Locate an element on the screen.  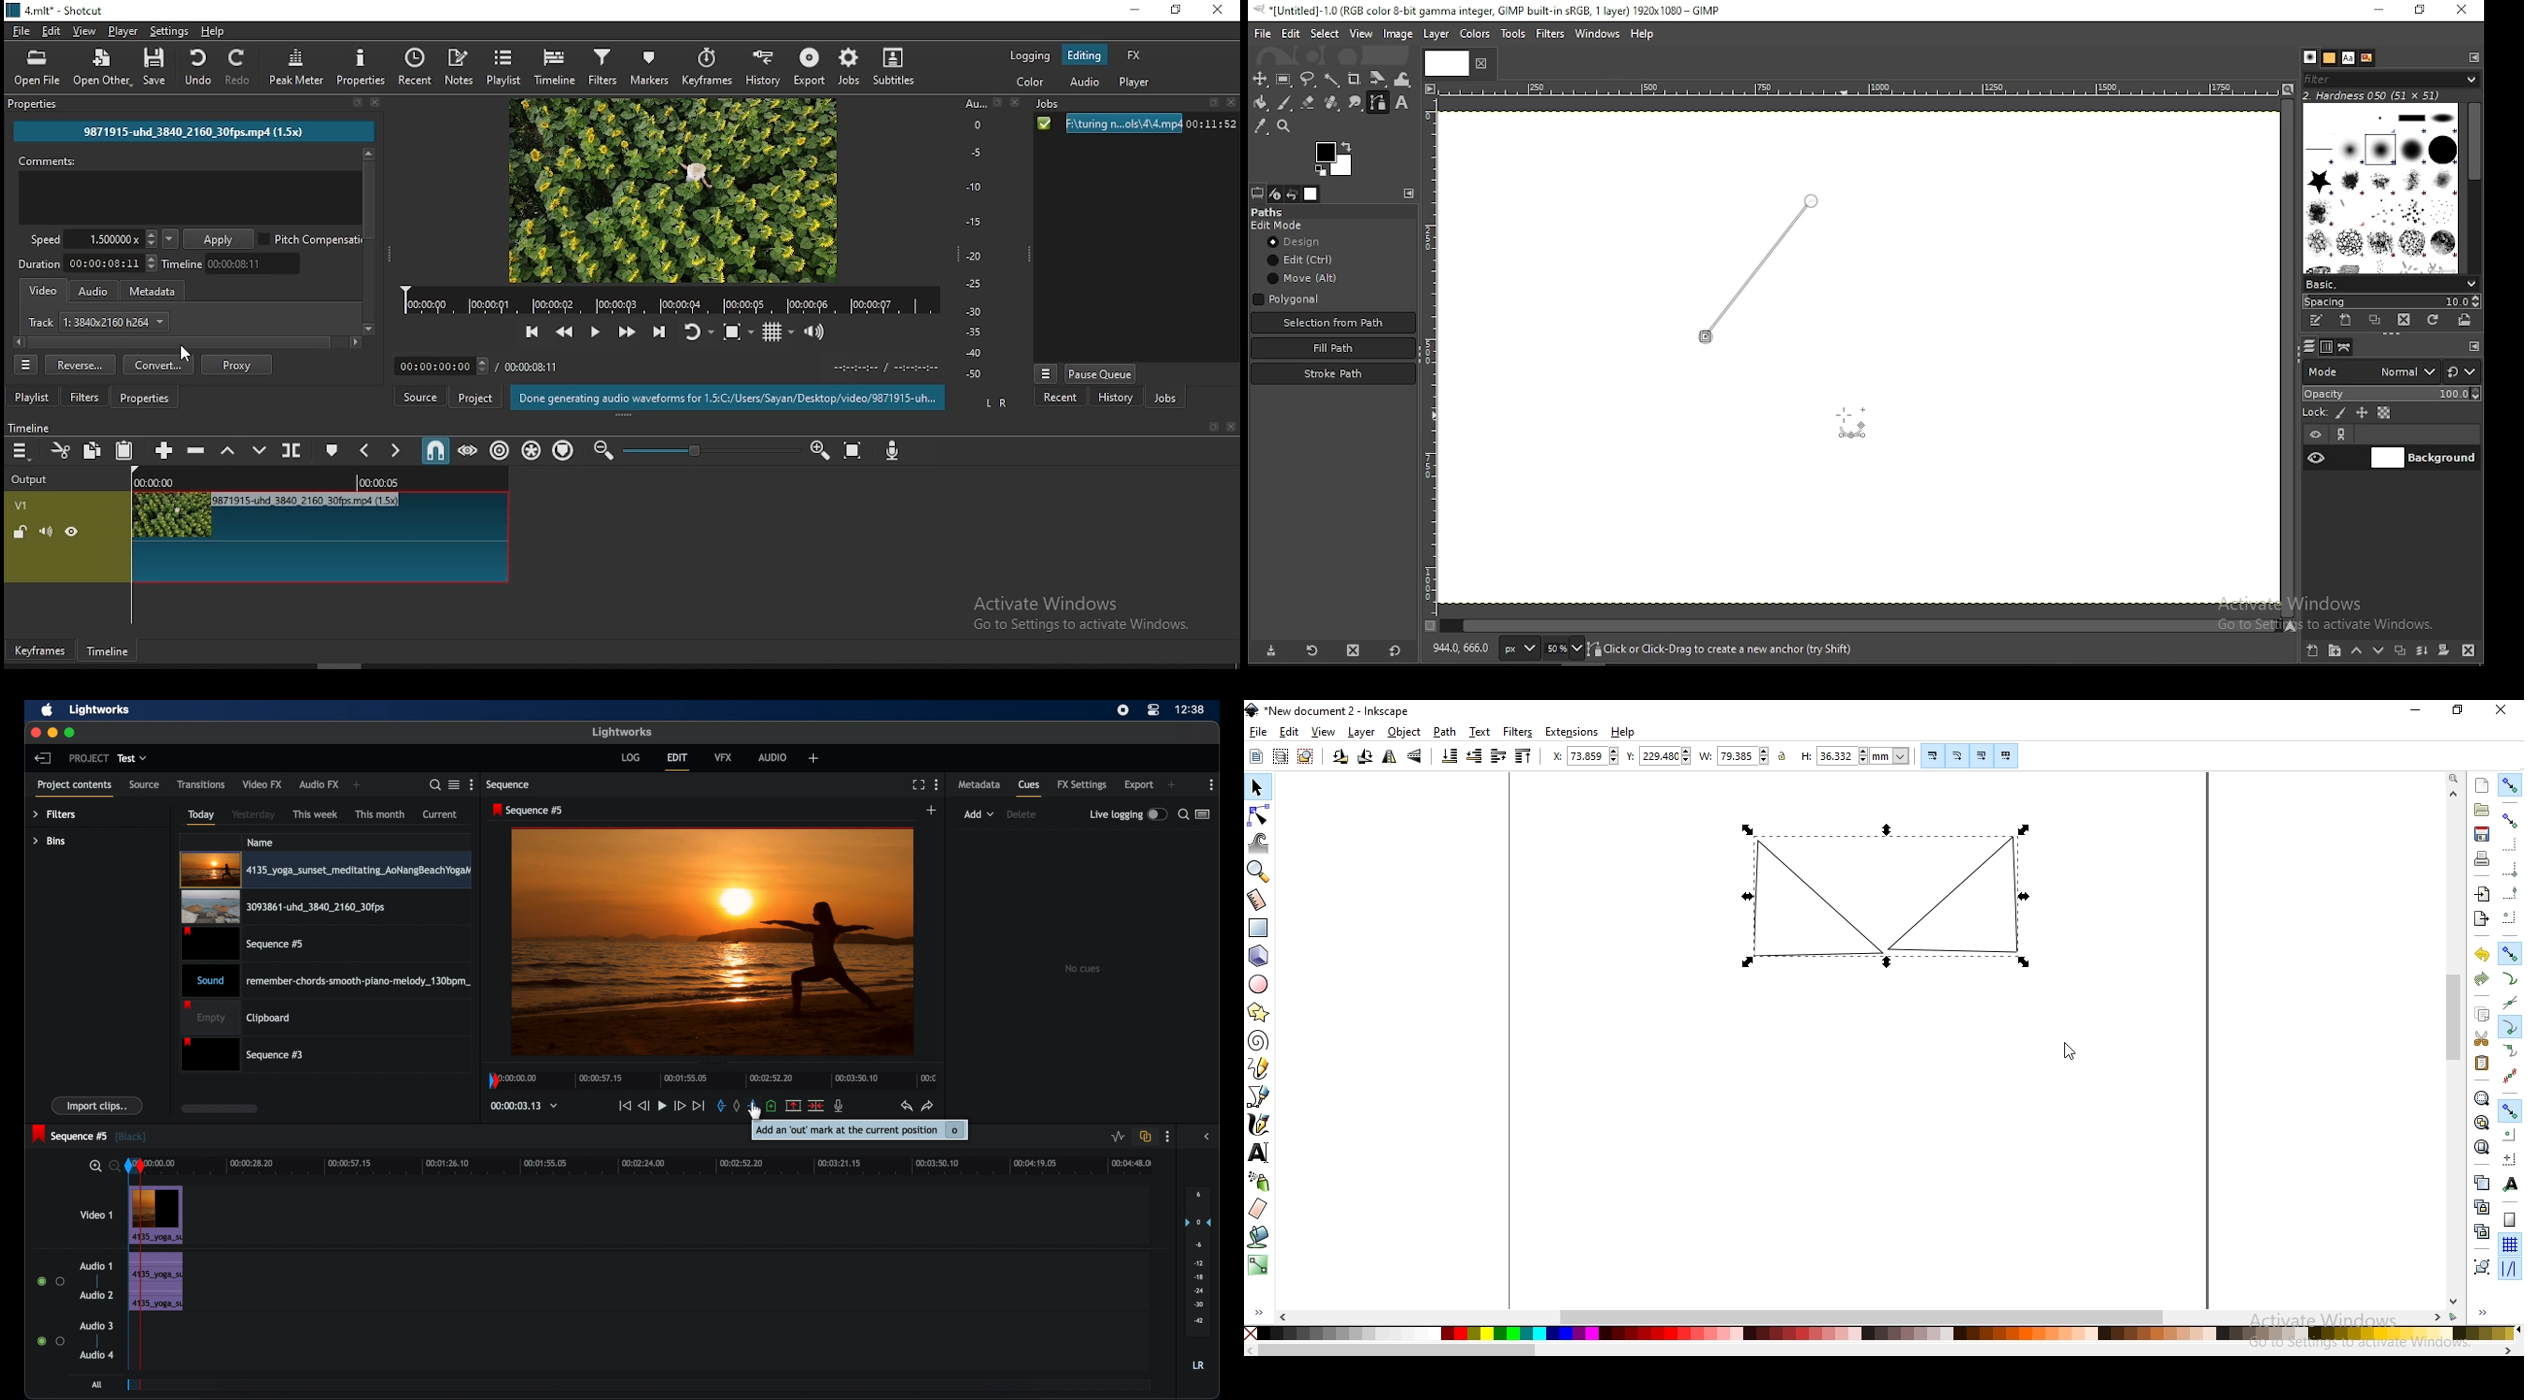
color is located at coordinates (1882, 1334).